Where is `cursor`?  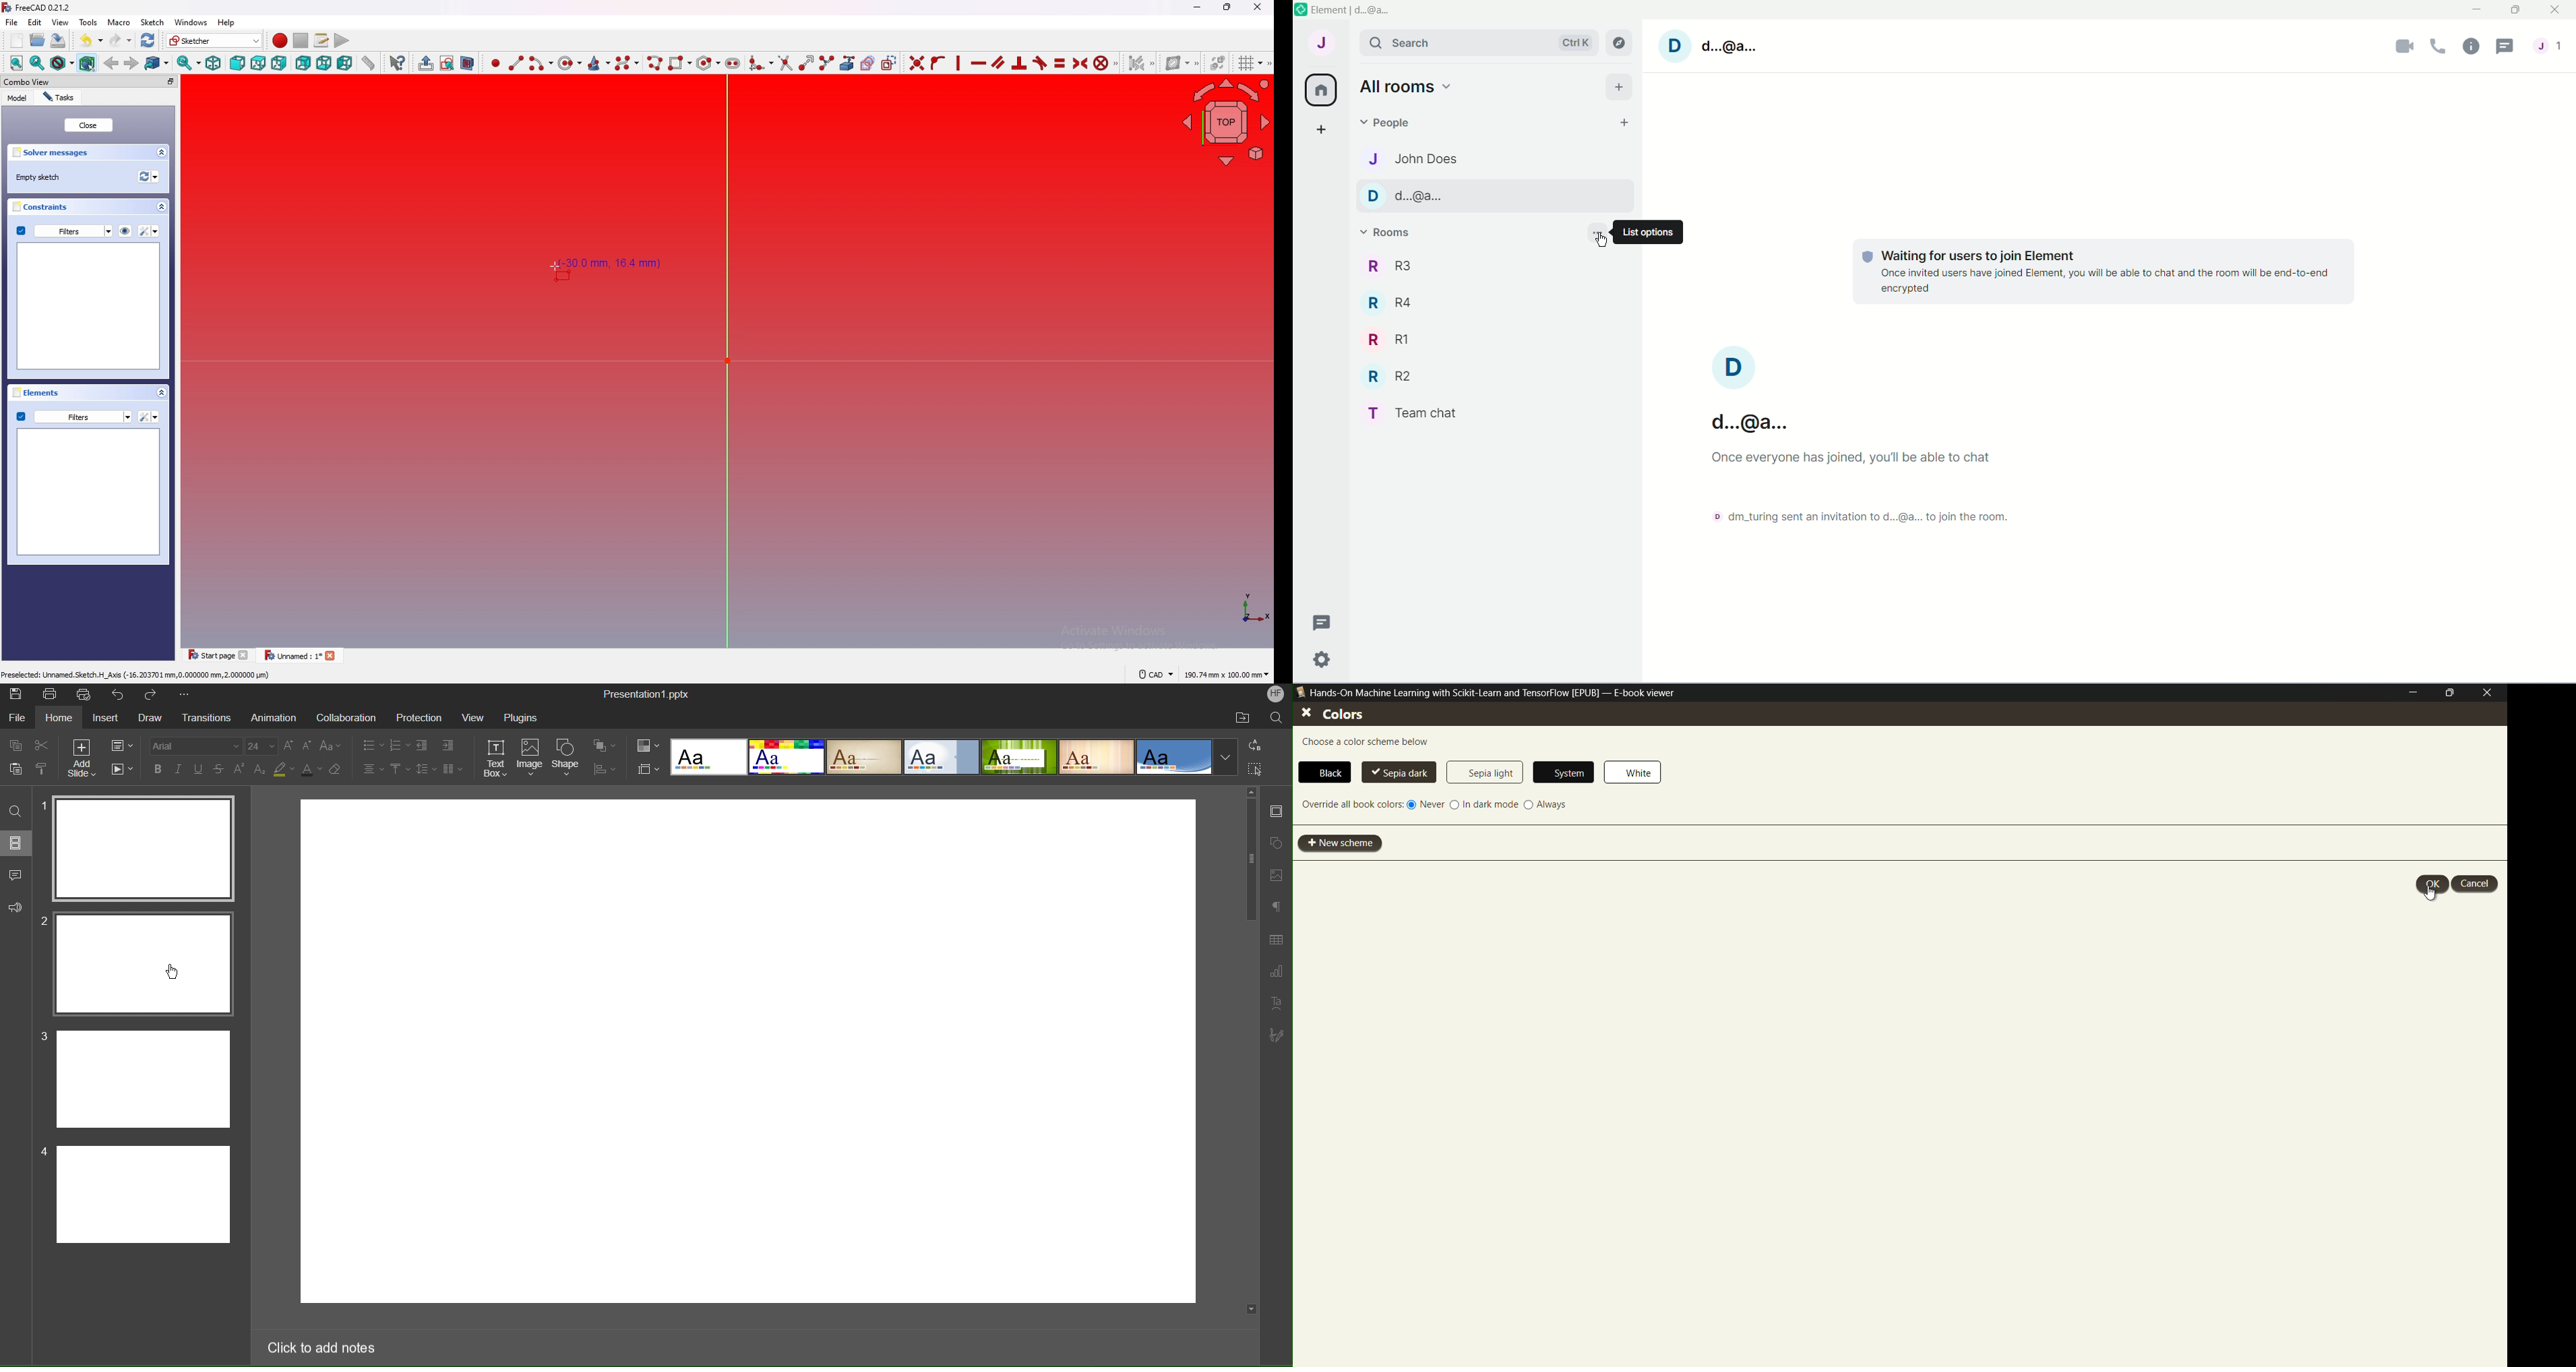 cursor is located at coordinates (1601, 244).